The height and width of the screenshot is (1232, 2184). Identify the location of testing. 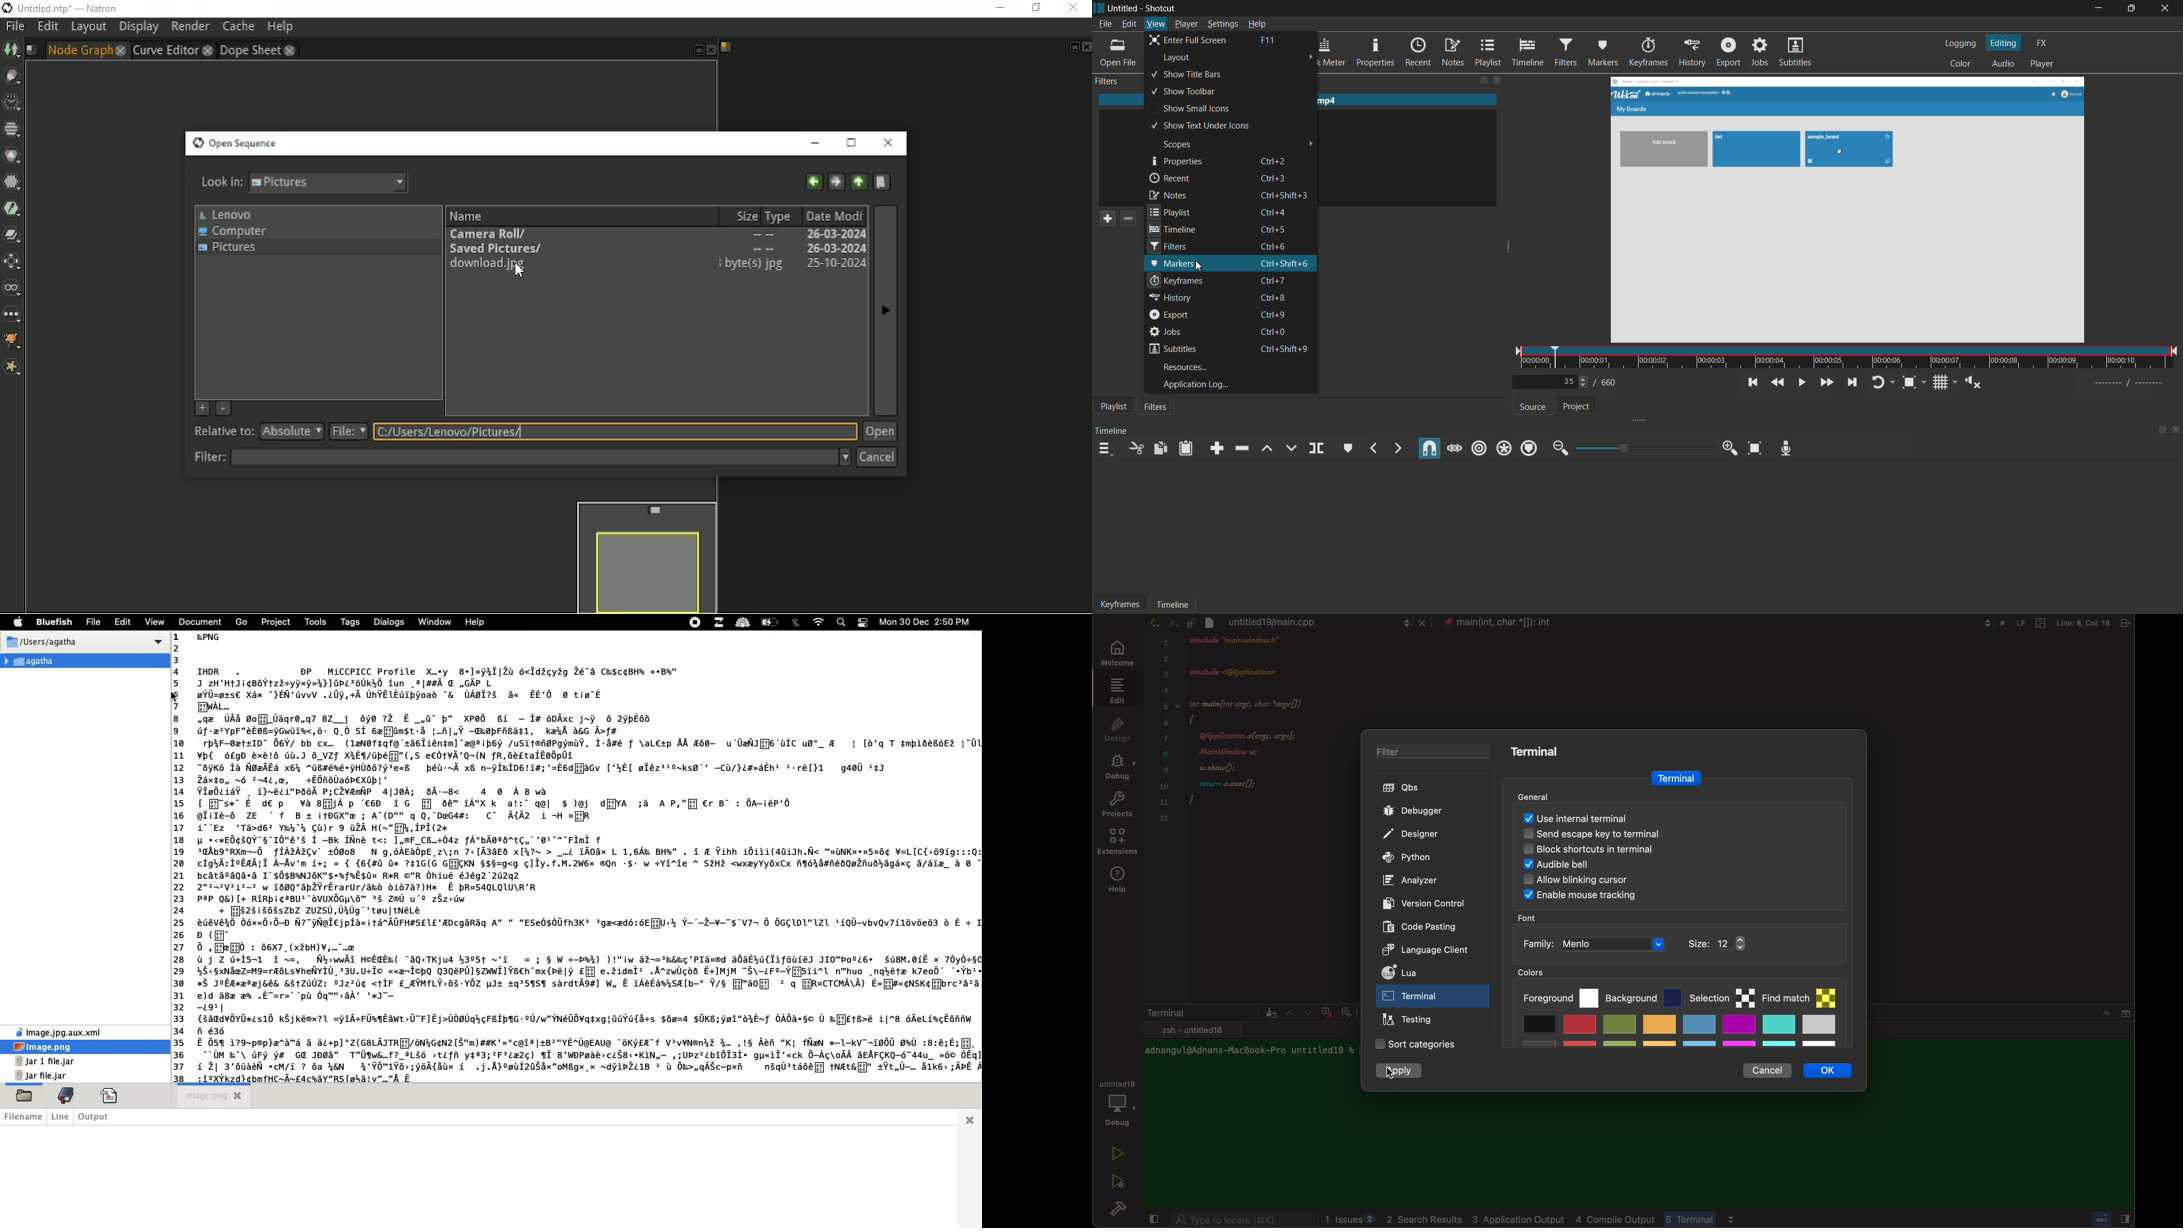
(1411, 1021).